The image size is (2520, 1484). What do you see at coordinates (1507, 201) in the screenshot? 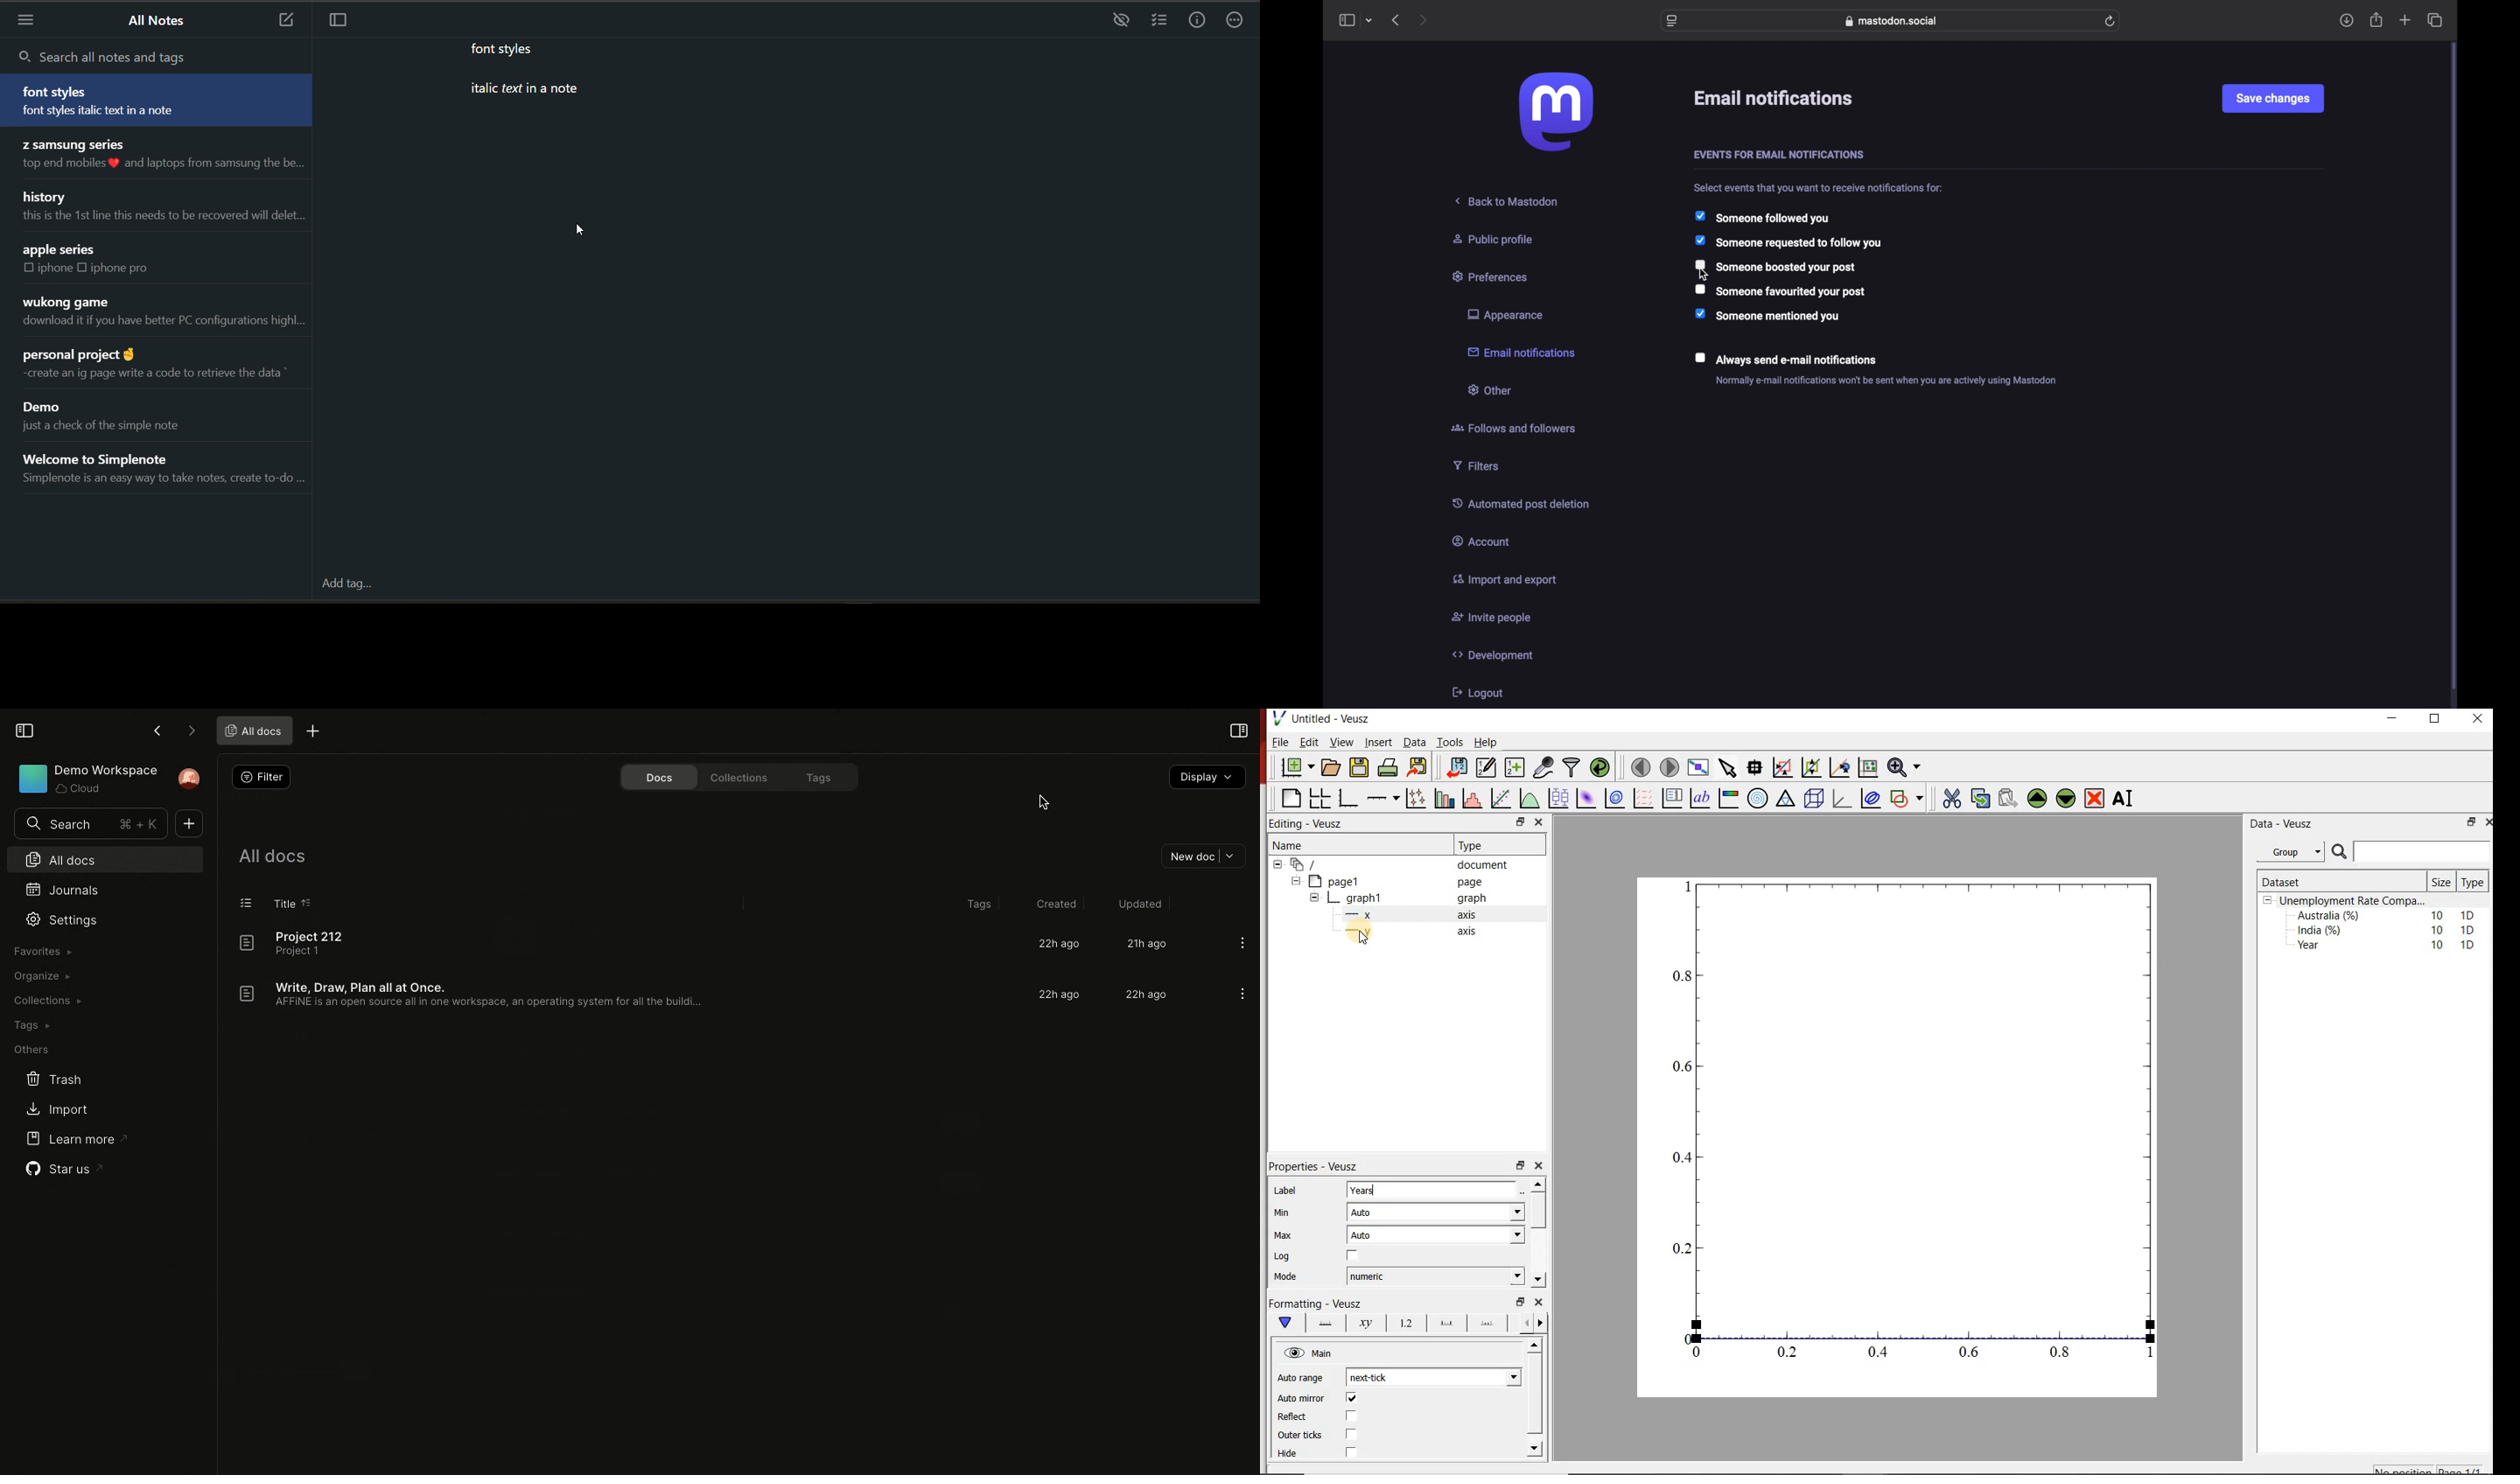
I see `back to mastodon` at bounding box center [1507, 201].